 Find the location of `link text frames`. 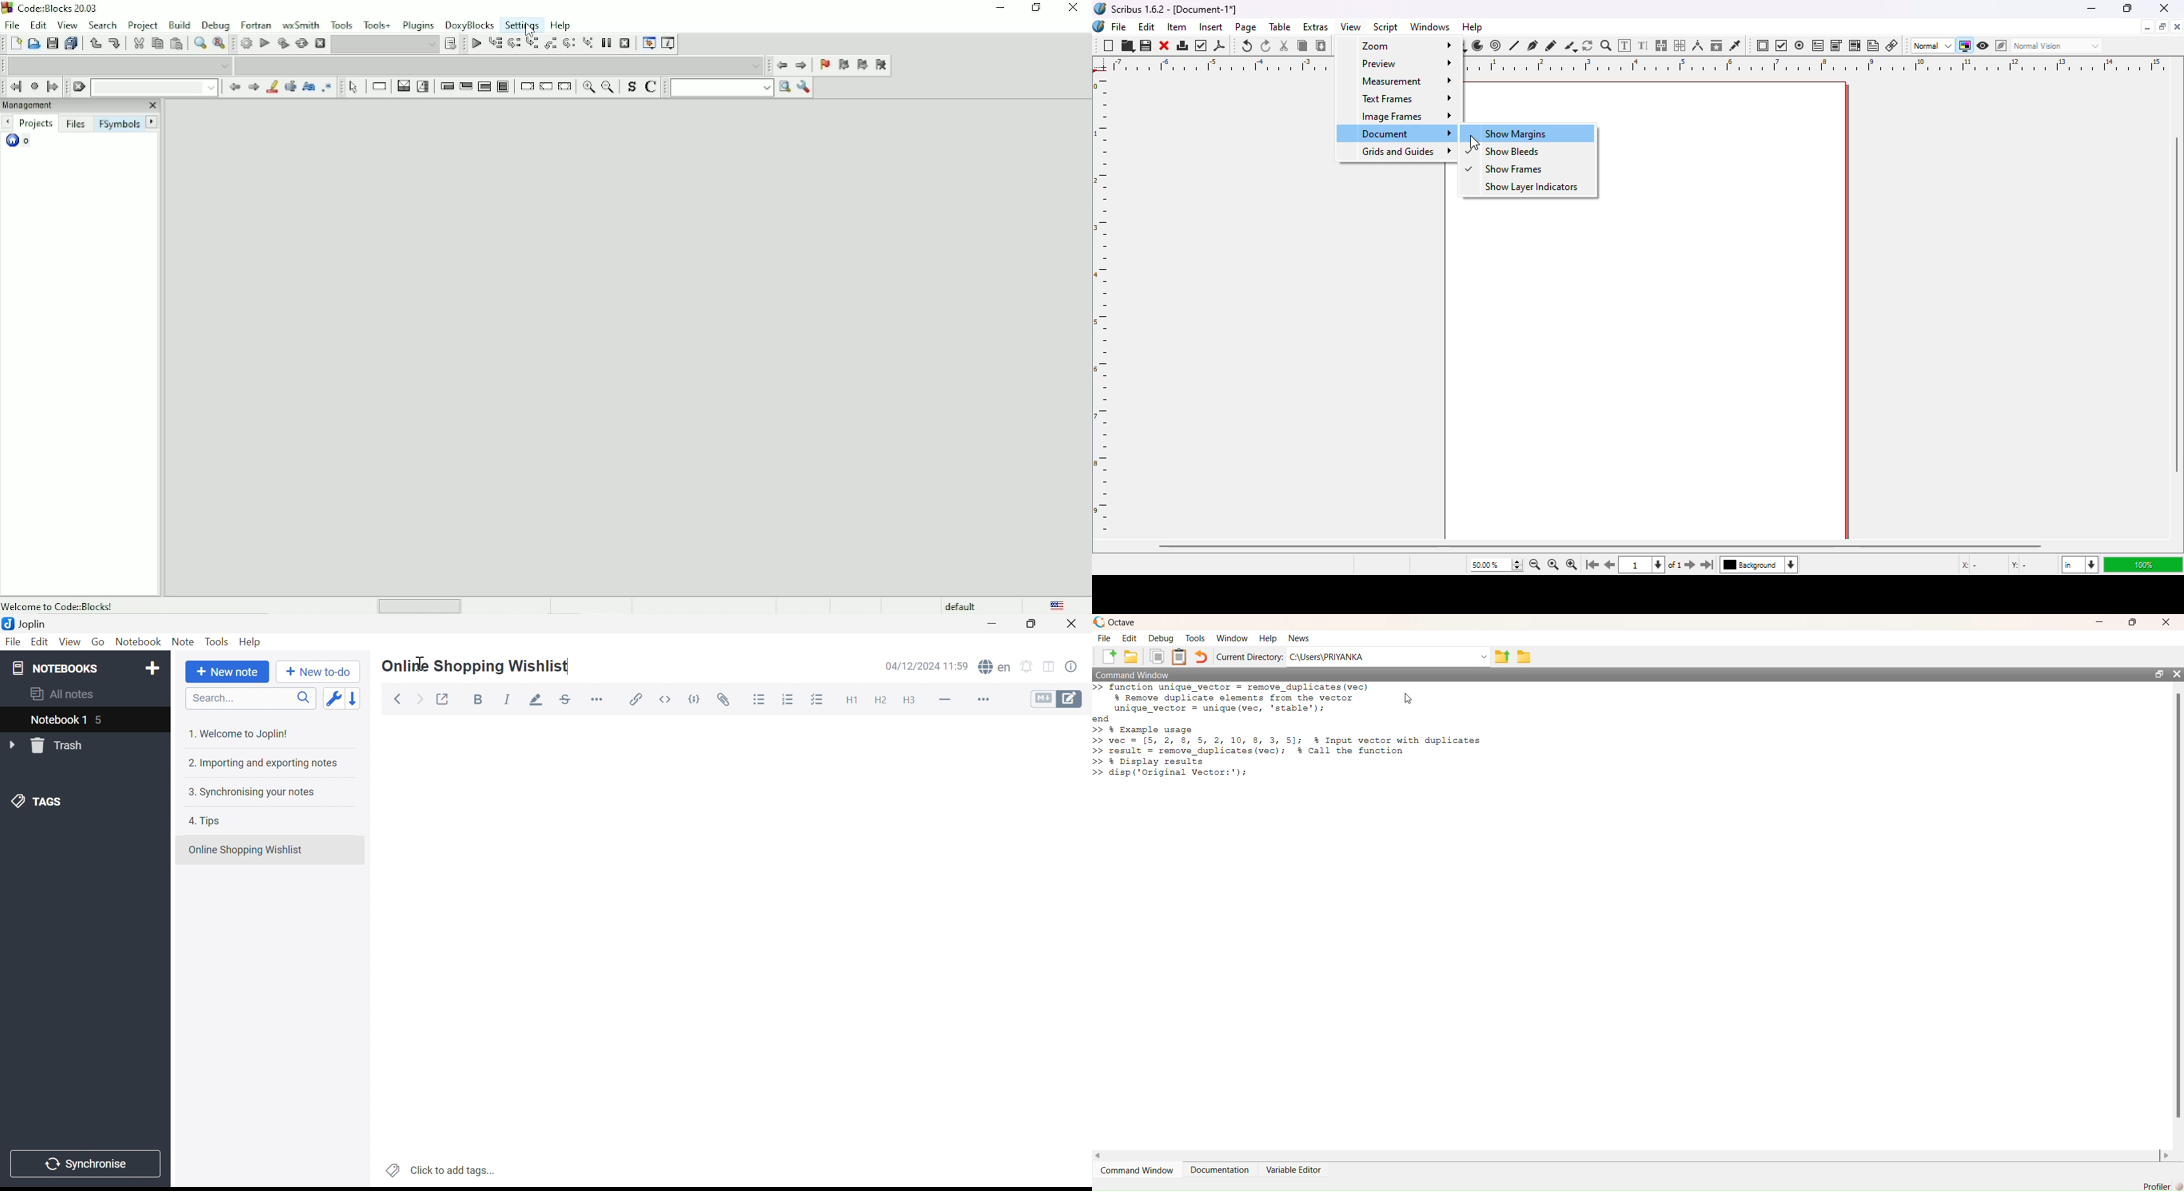

link text frames is located at coordinates (1662, 46).